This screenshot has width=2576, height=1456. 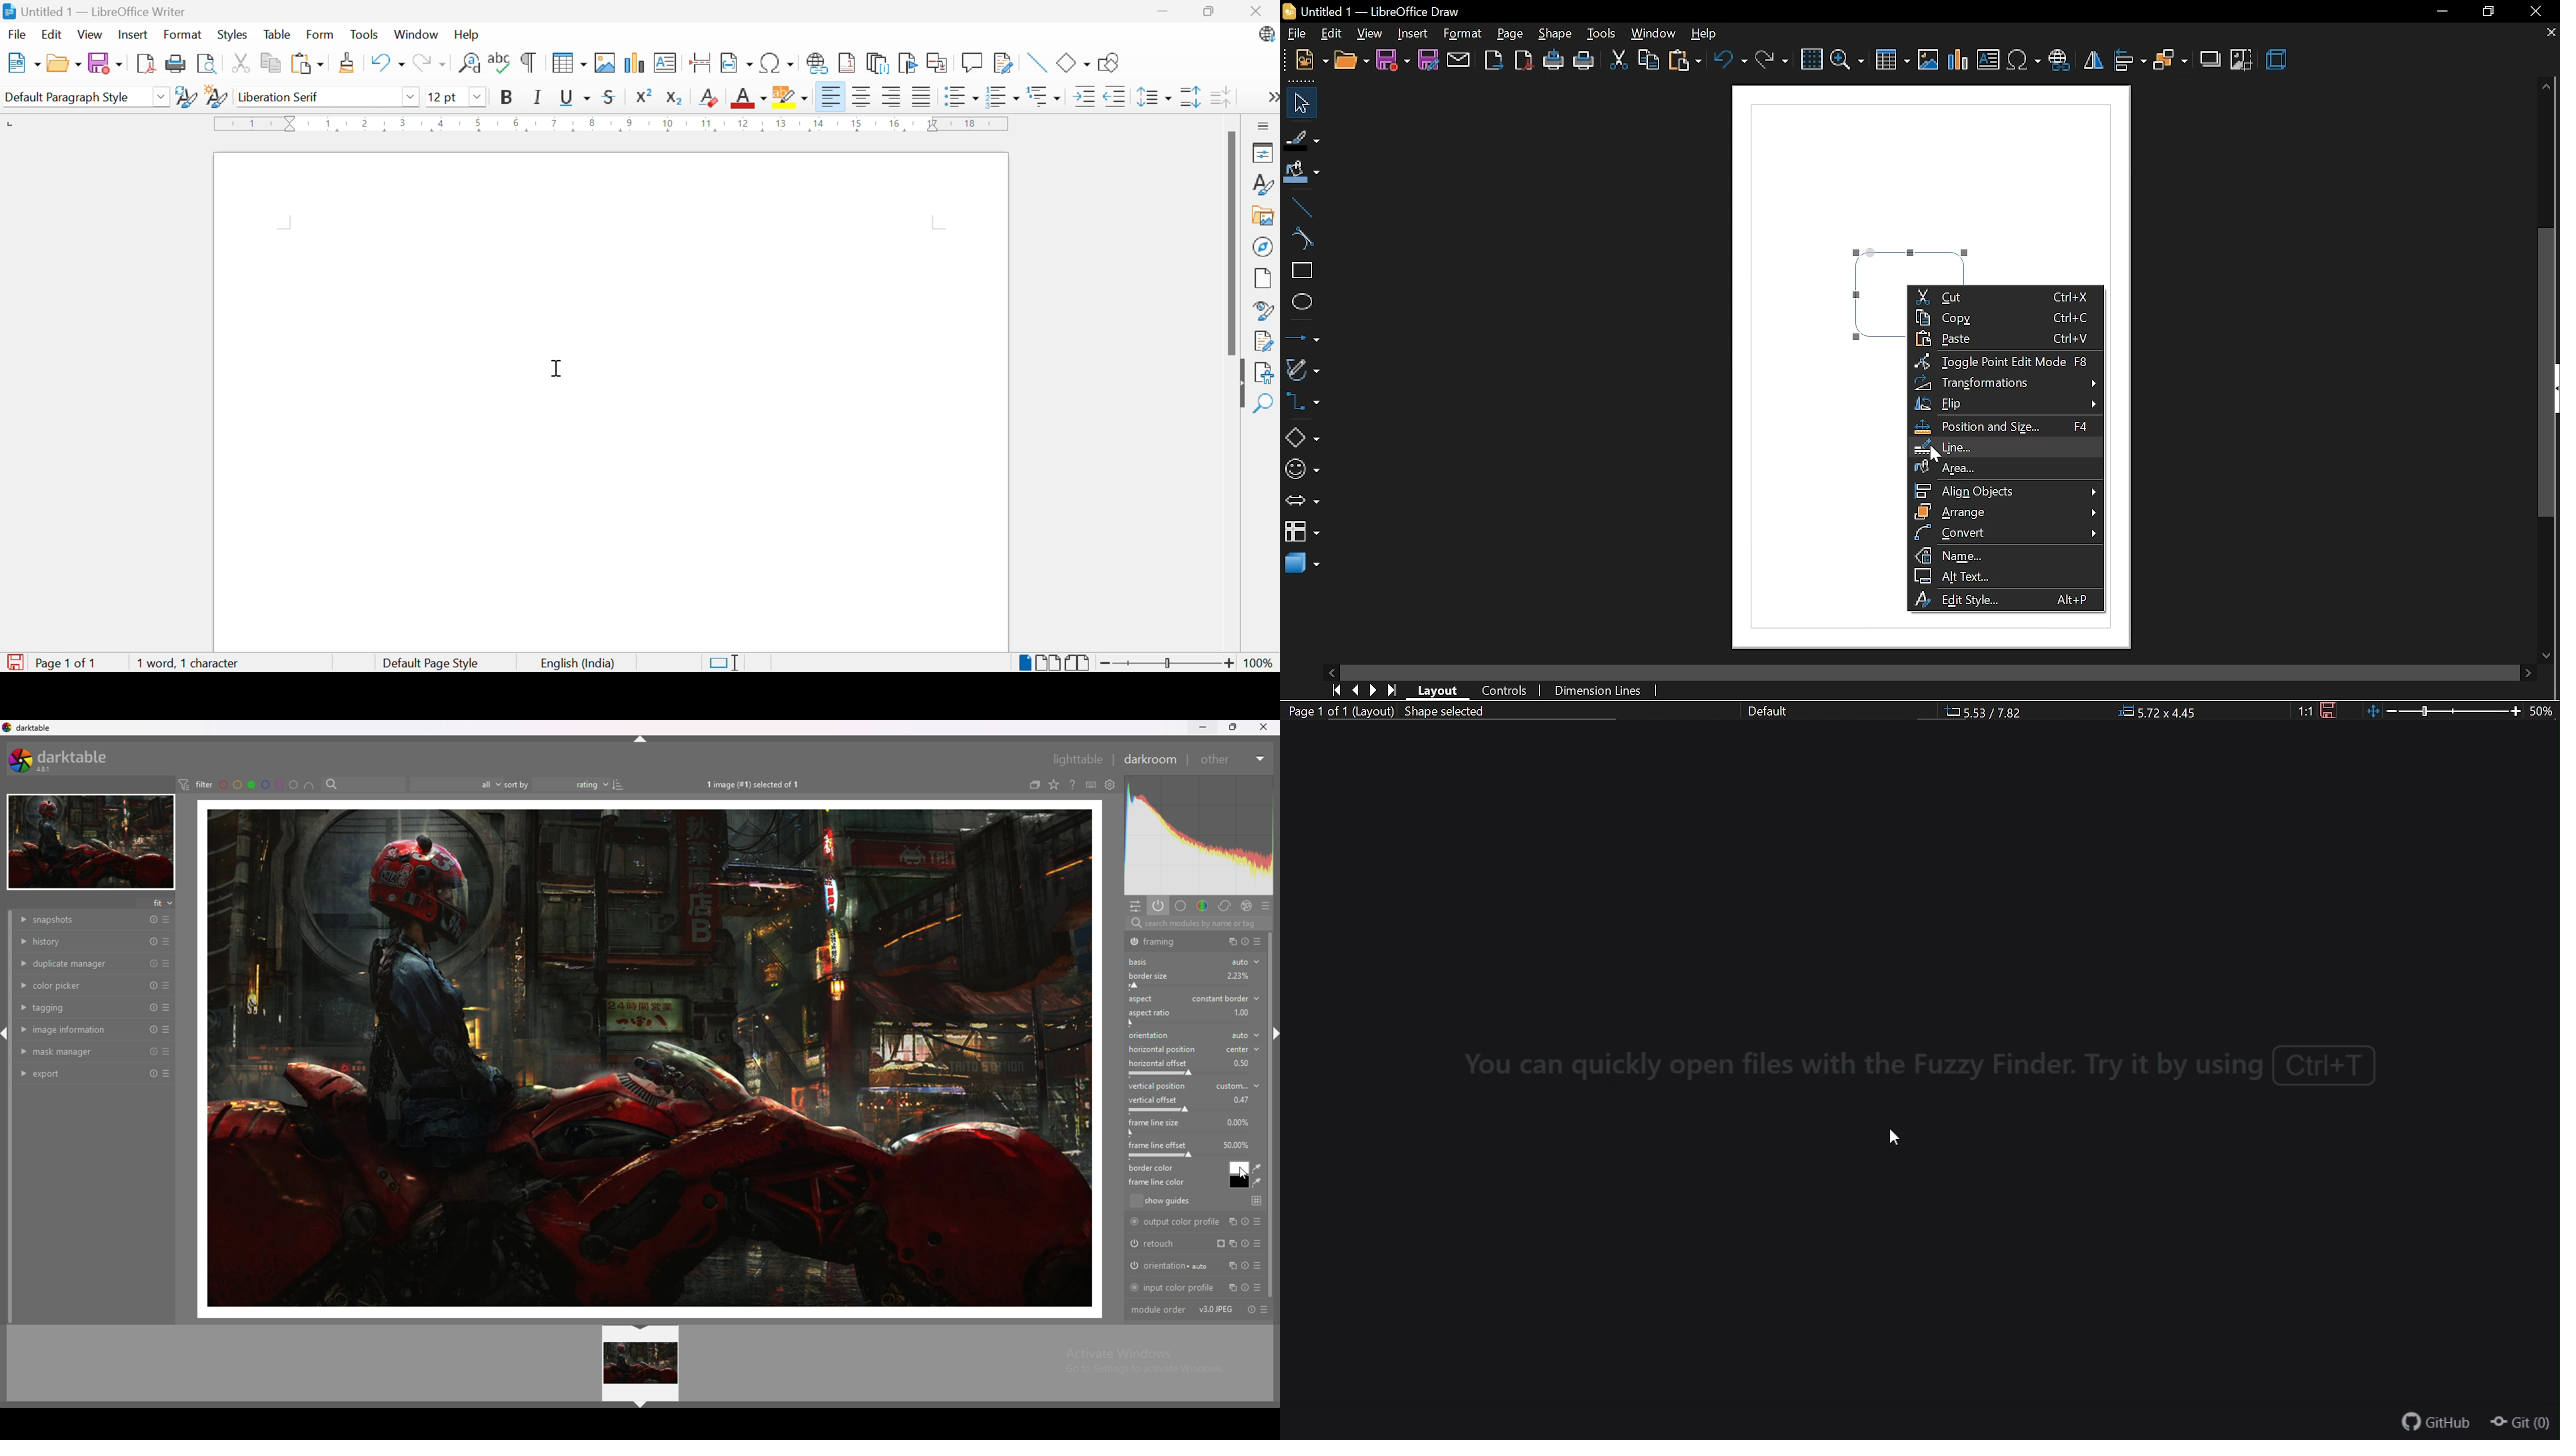 What do you see at coordinates (1158, 1145) in the screenshot?
I see `frame line offset` at bounding box center [1158, 1145].